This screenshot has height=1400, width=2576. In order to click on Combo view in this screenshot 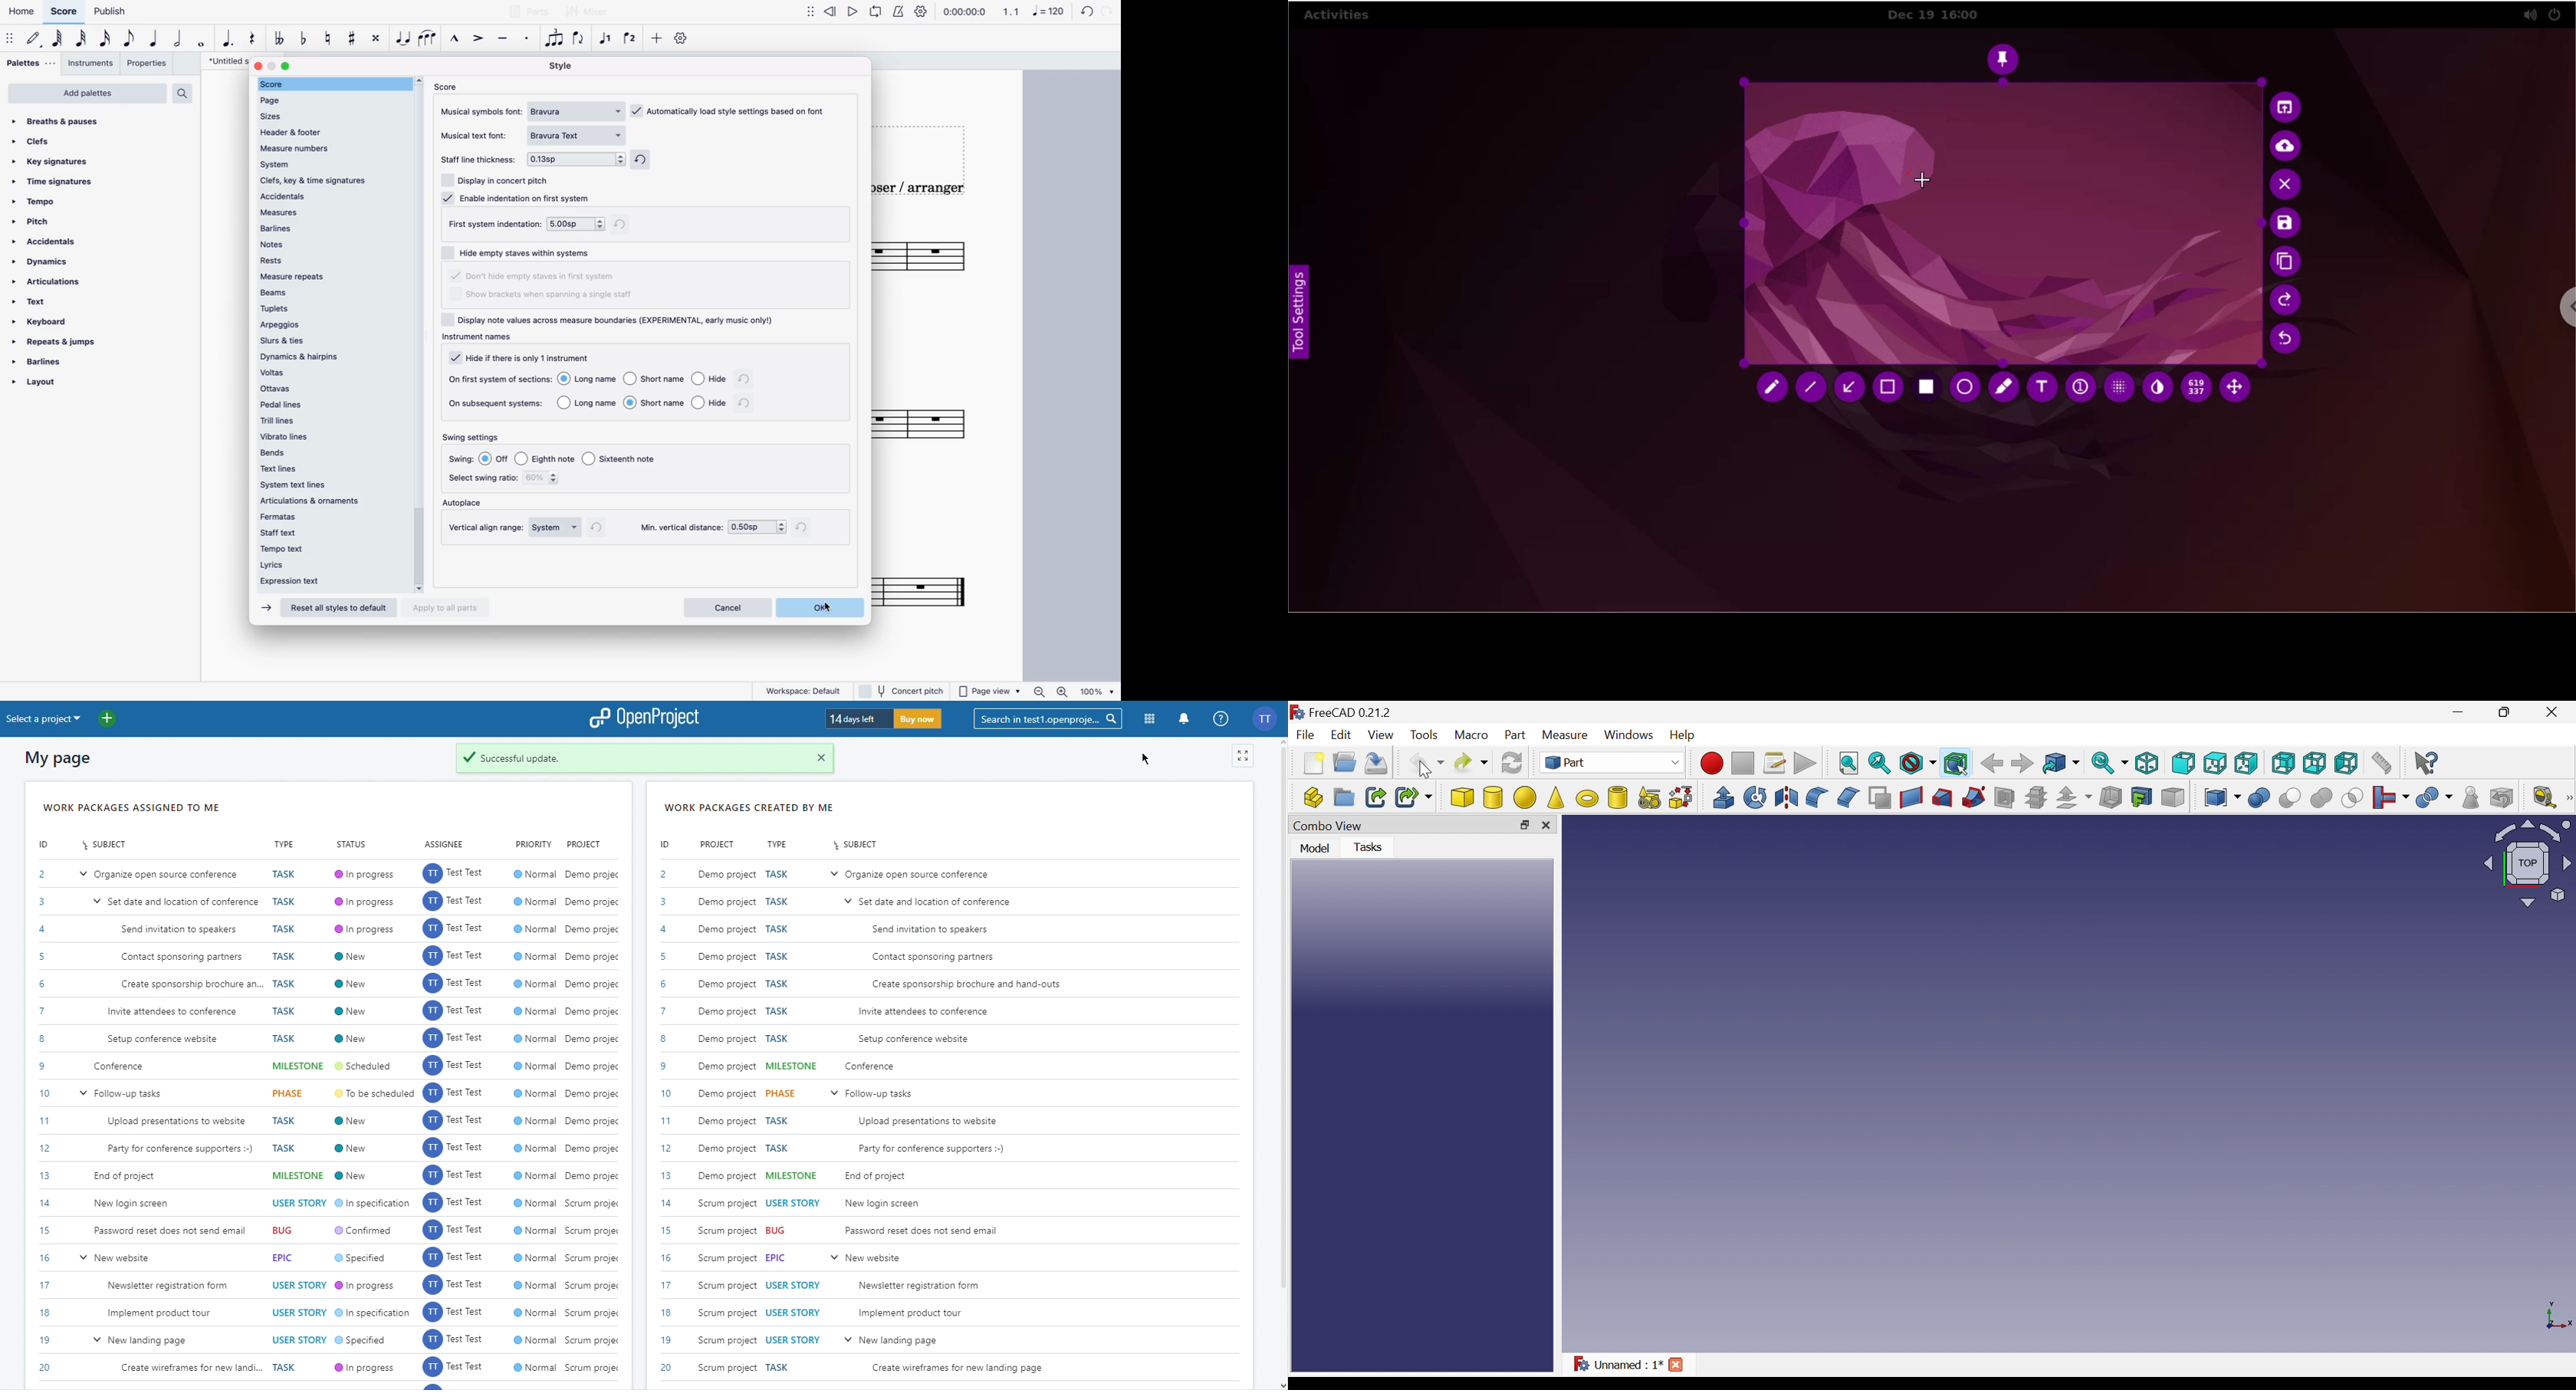, I will do `click(1328, 828)`.